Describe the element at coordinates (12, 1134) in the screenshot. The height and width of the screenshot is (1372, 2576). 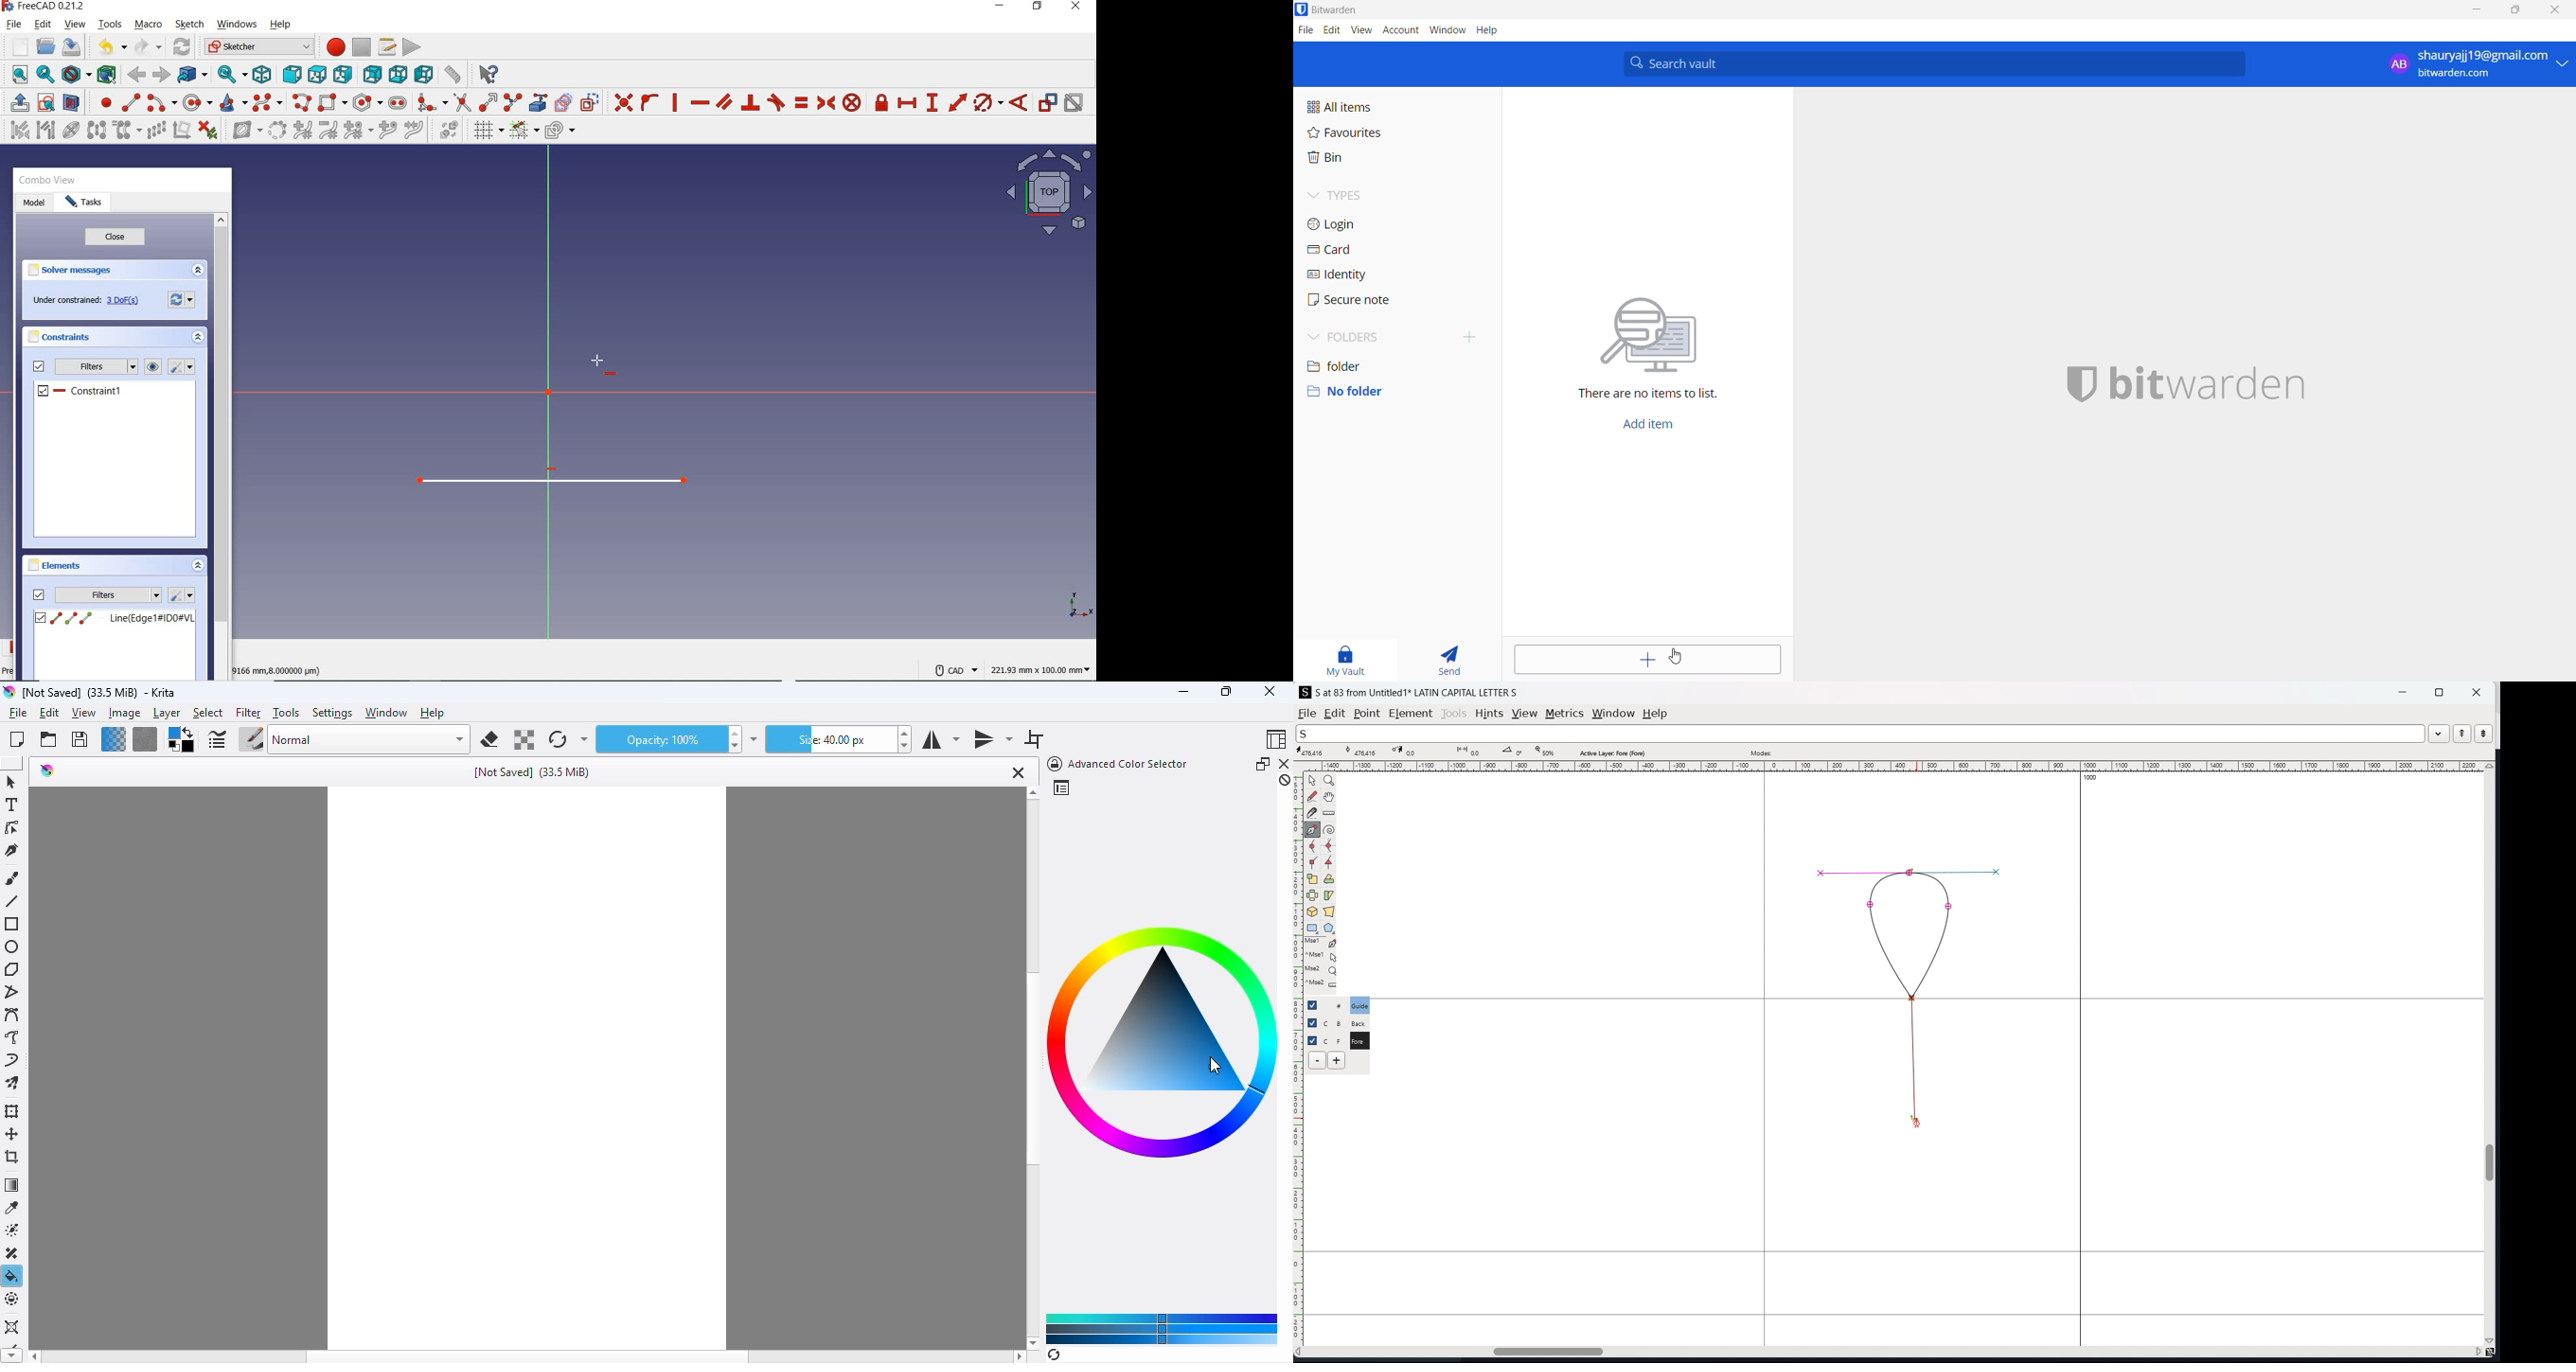
I see `move a layer` at that location.